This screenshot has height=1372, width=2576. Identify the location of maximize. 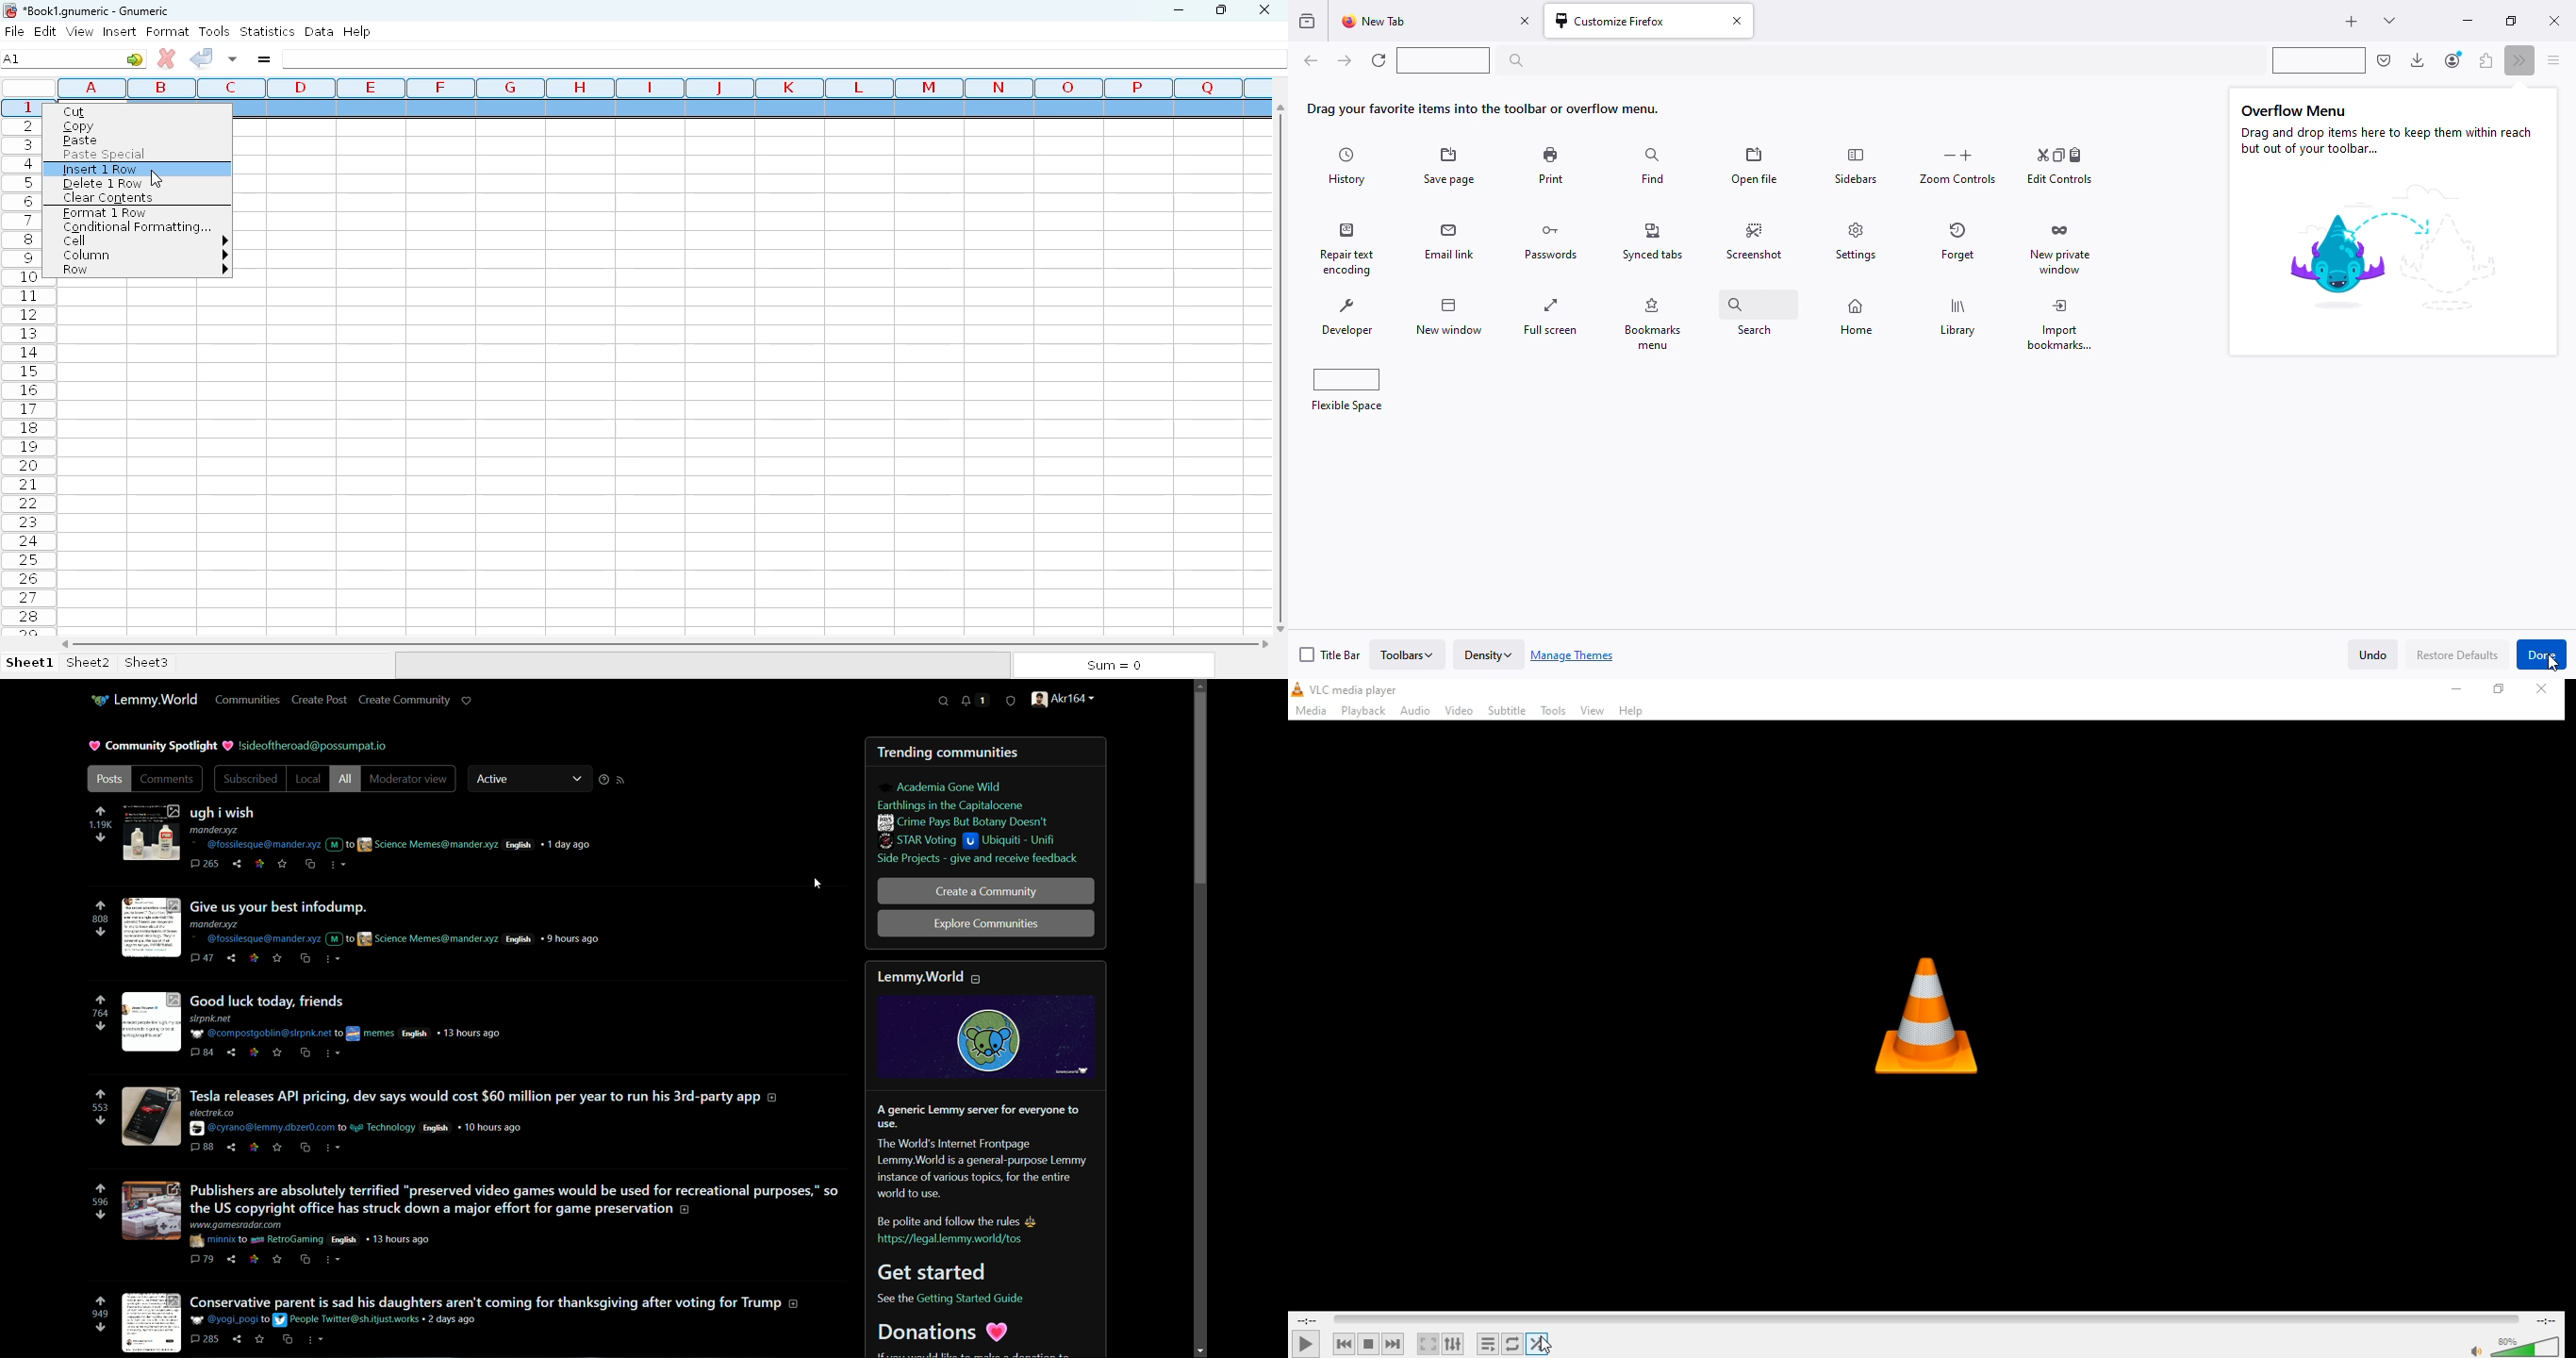
(1220, 8).